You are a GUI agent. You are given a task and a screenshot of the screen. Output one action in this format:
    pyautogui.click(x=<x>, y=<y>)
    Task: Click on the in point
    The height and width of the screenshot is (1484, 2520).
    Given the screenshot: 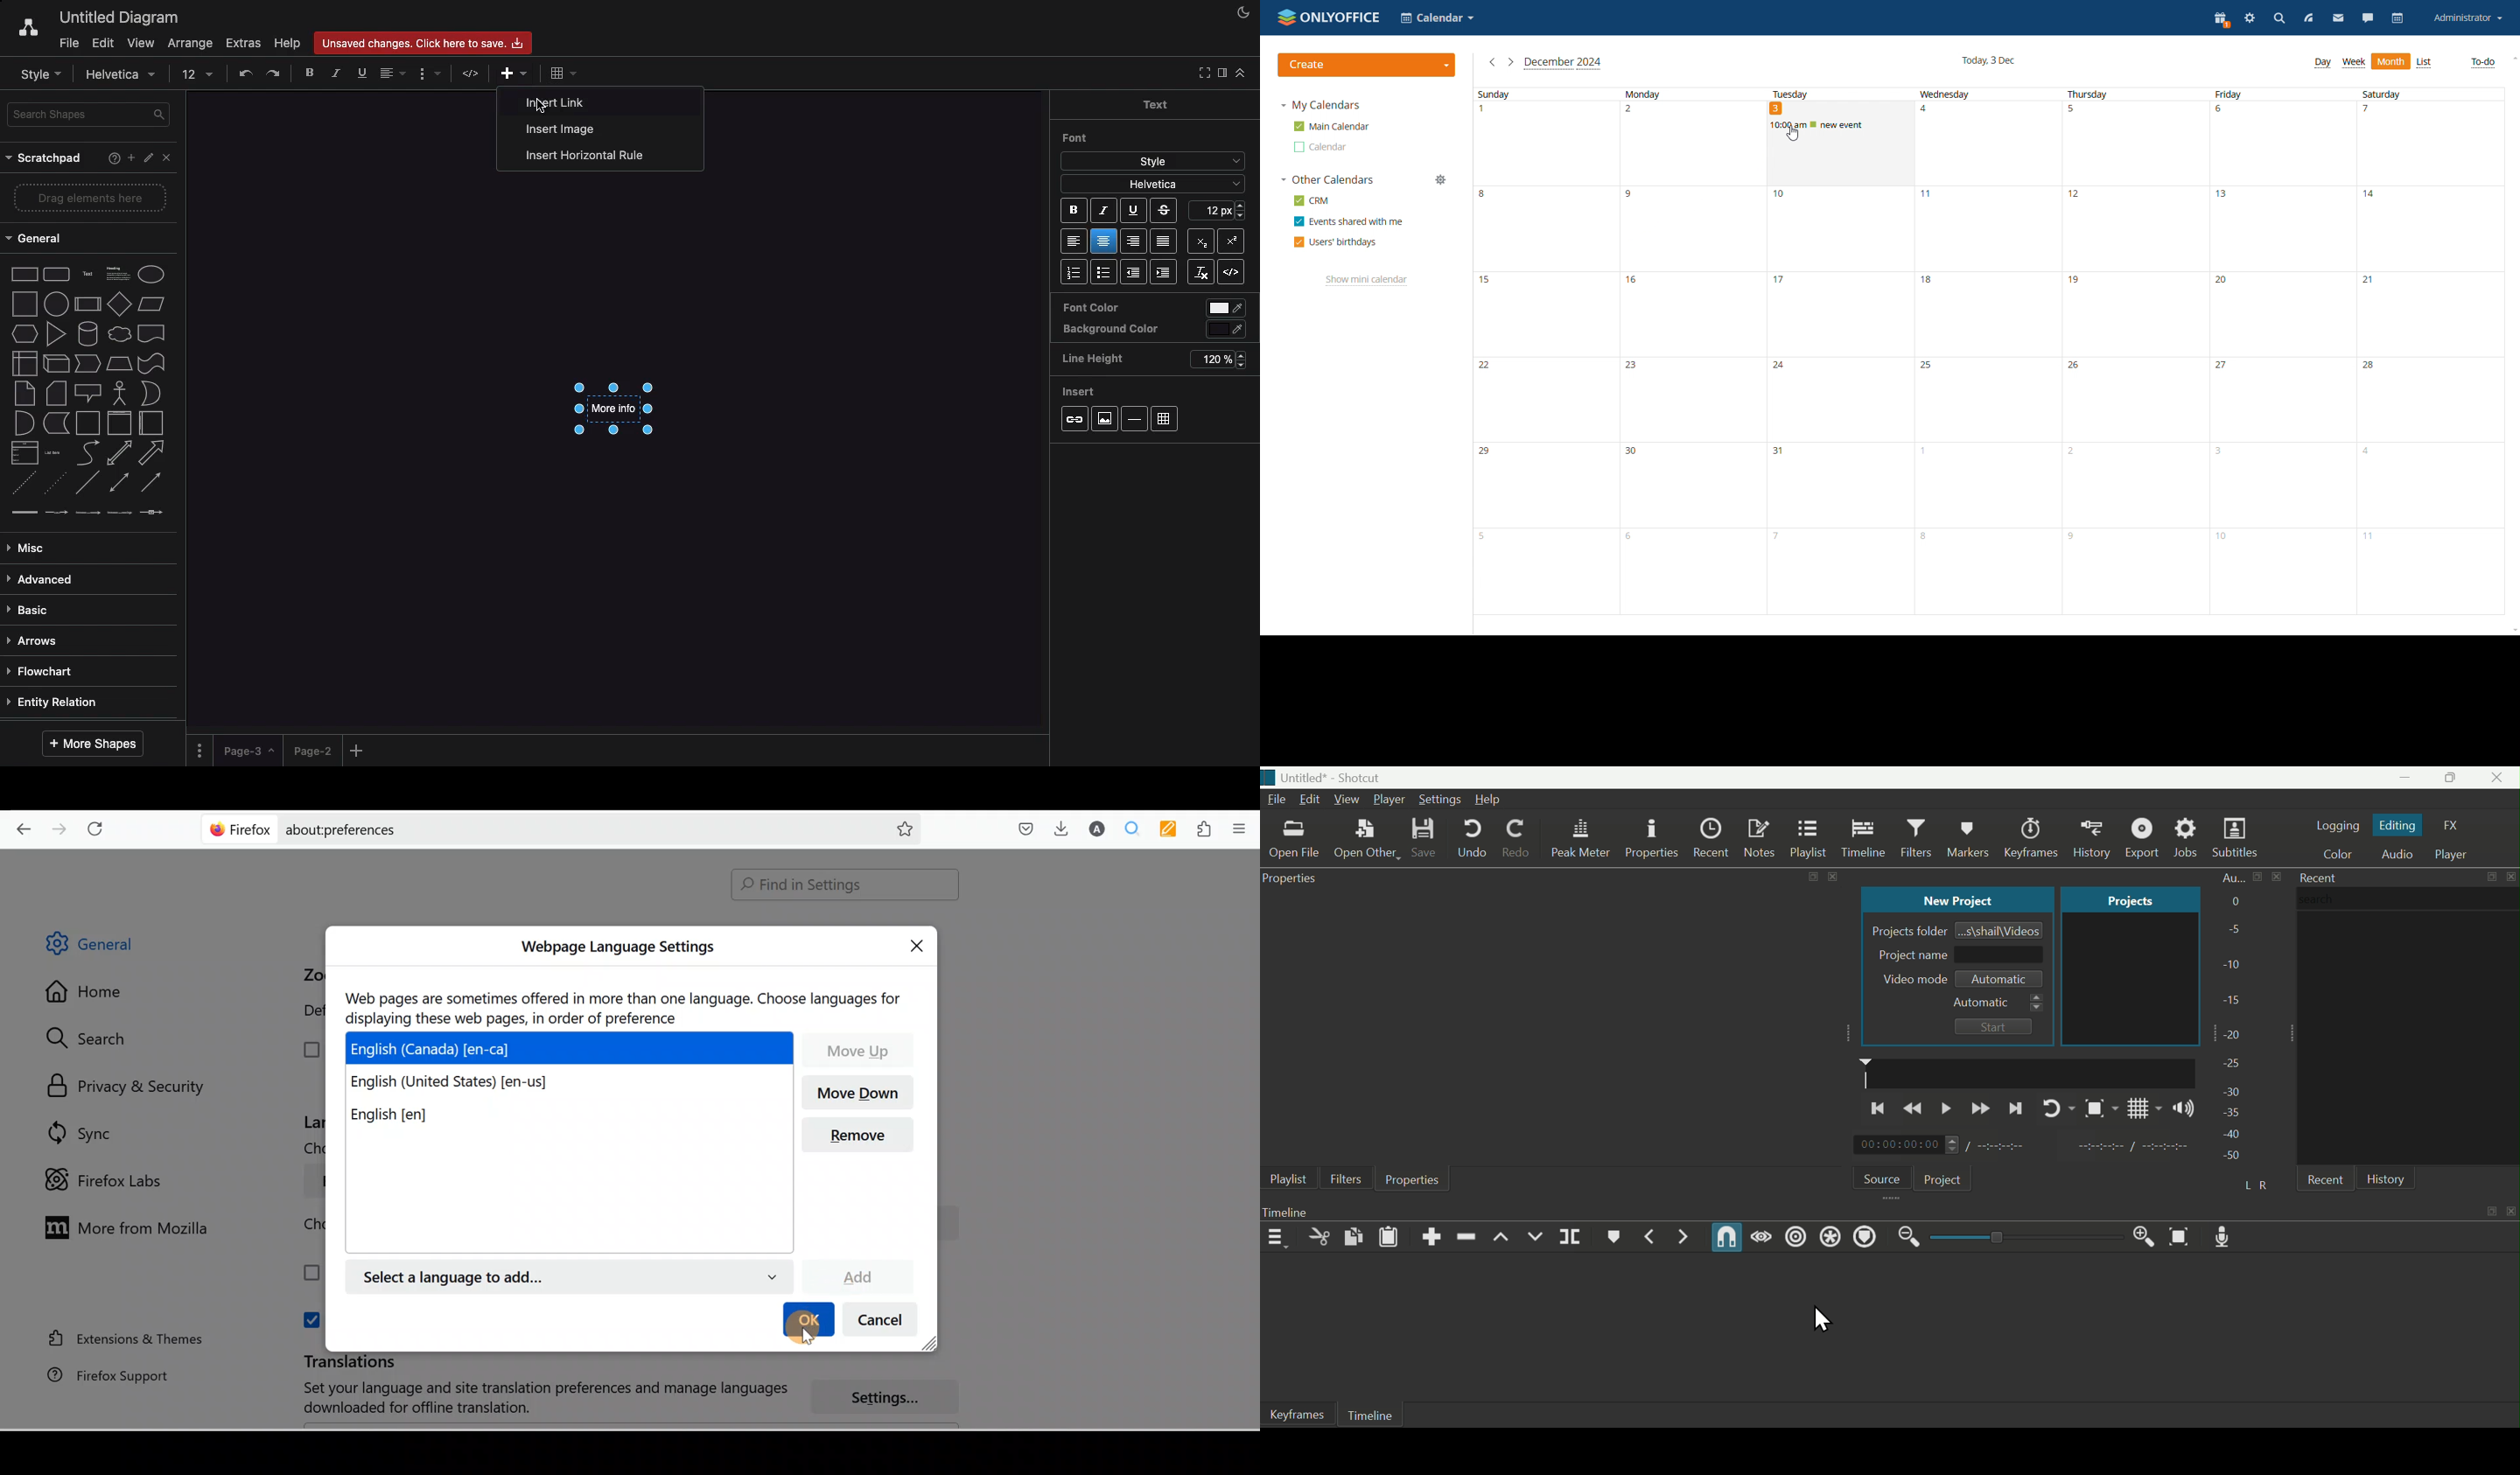 What is the action you would take?
    pyautogui.click(x=2127, y=1148)
    